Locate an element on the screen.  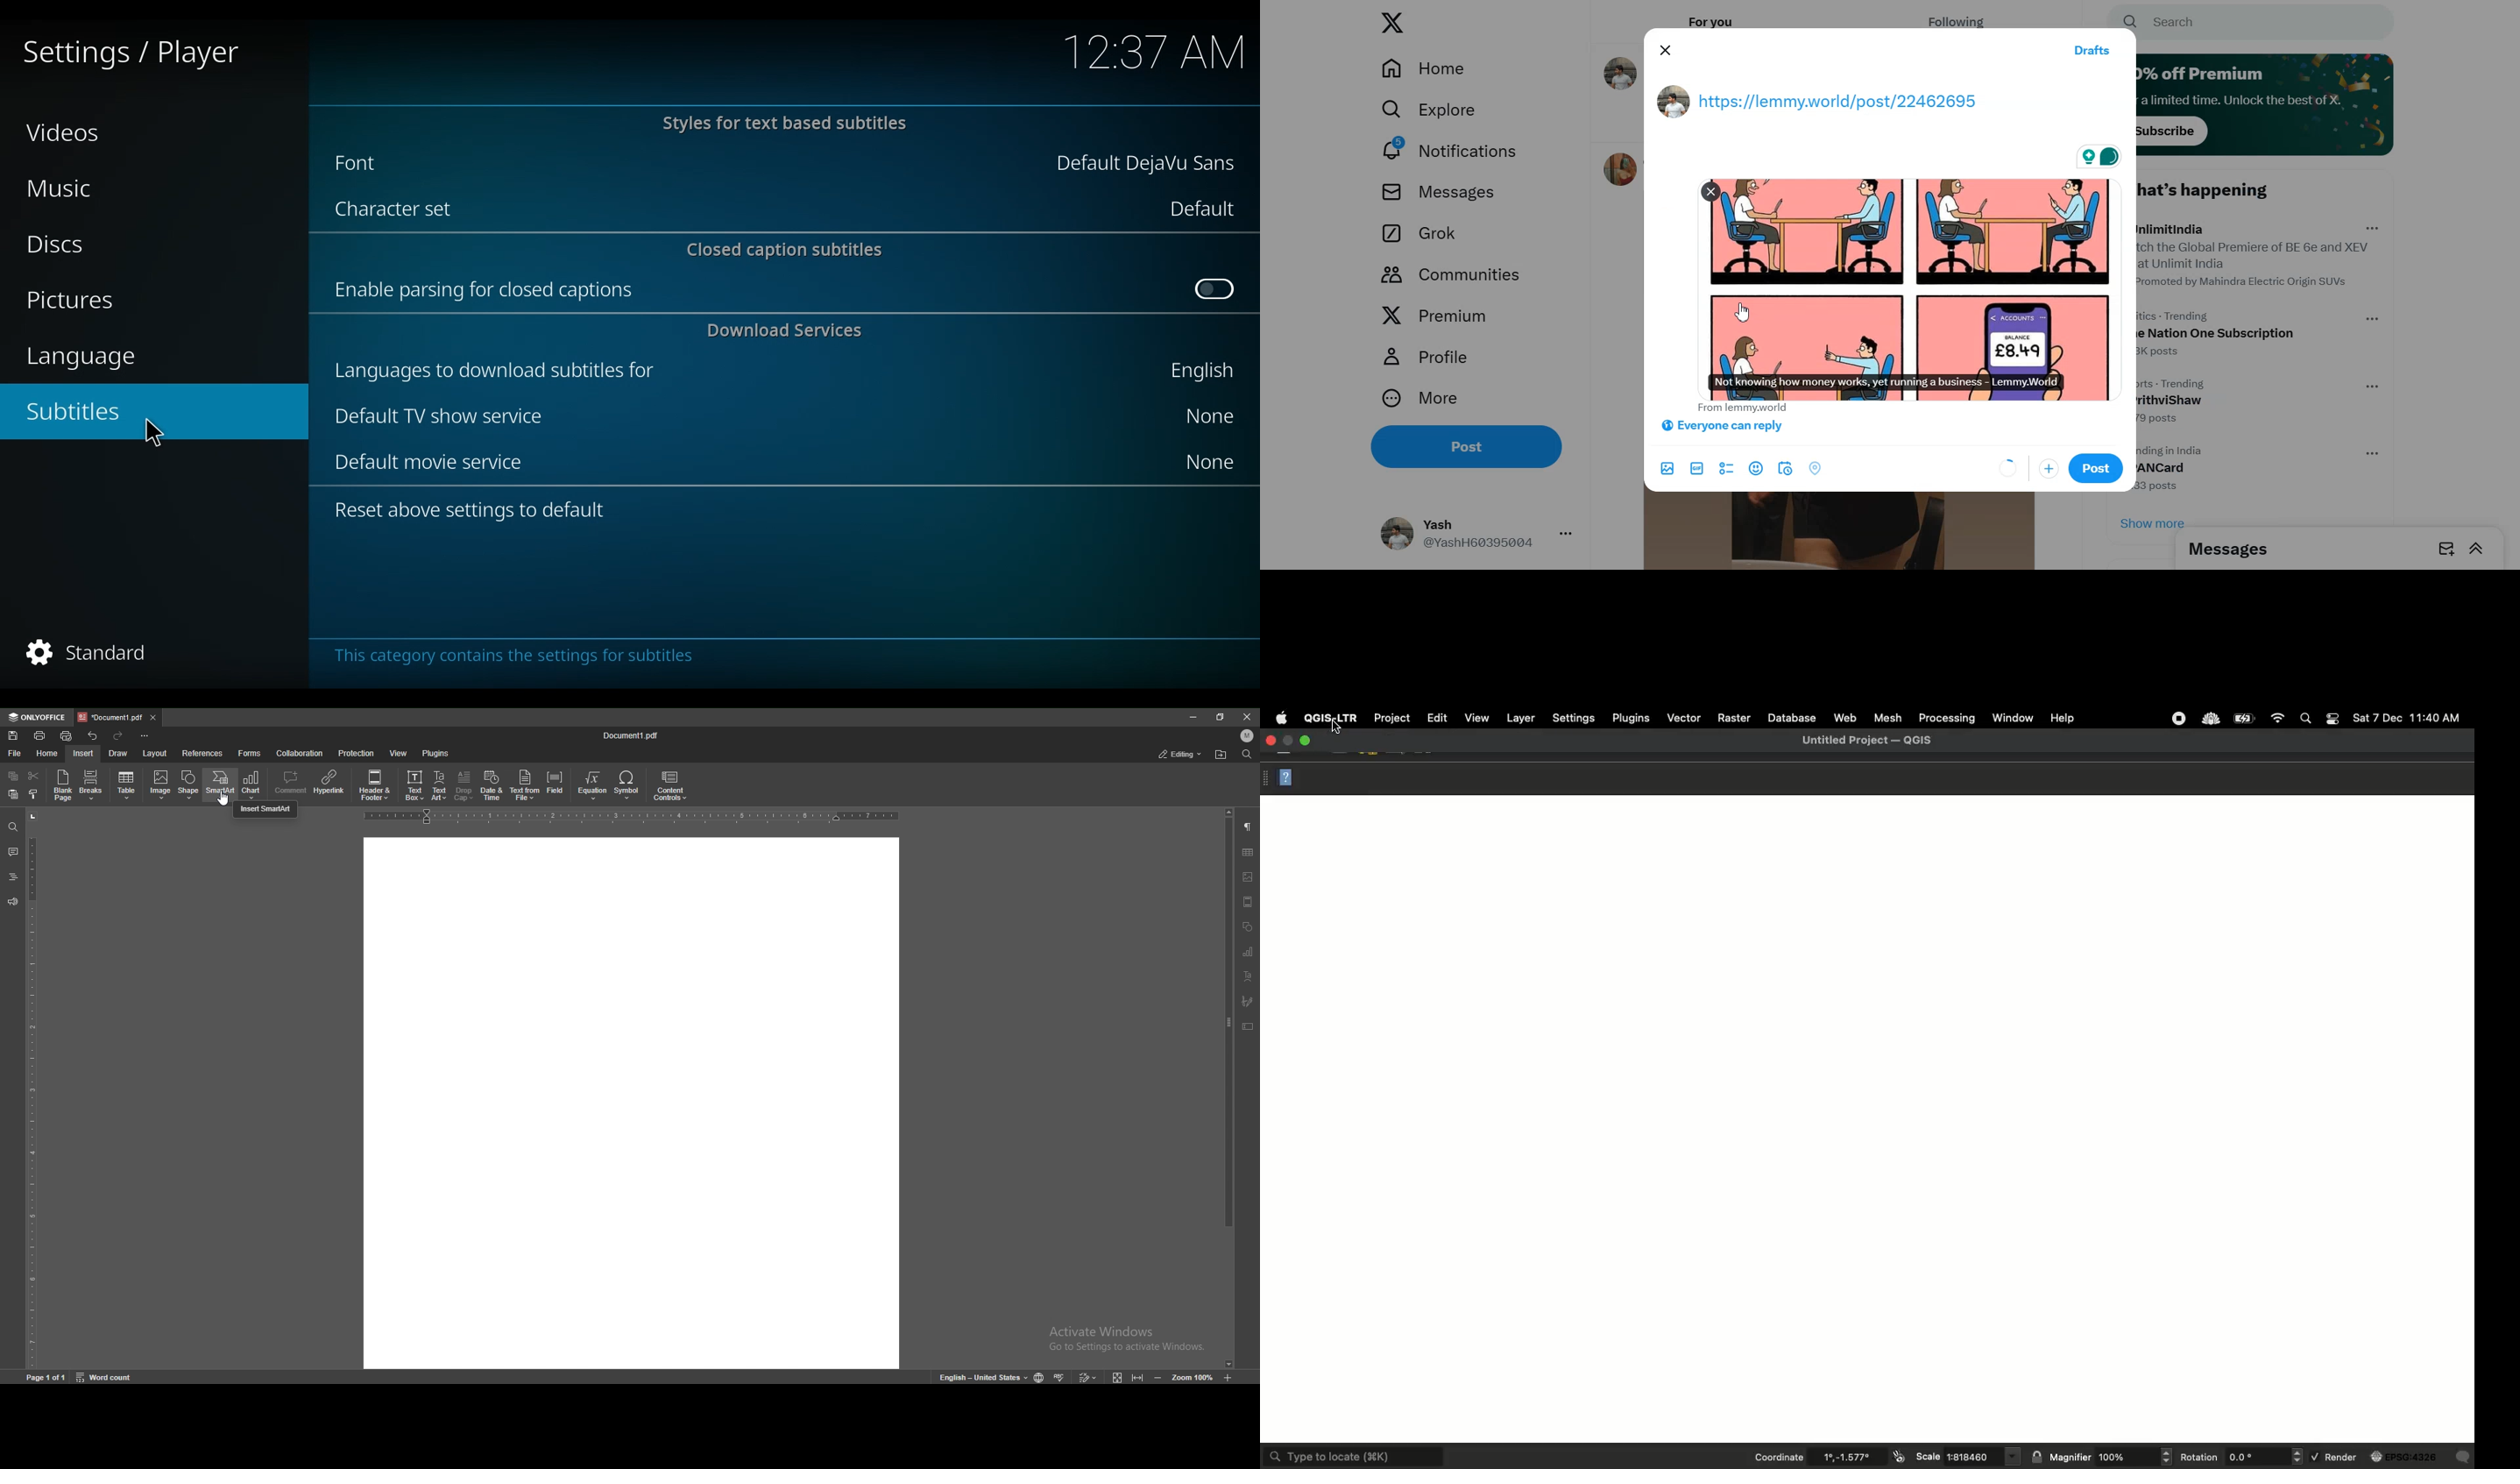
layout is located at coordinates (156, 754).